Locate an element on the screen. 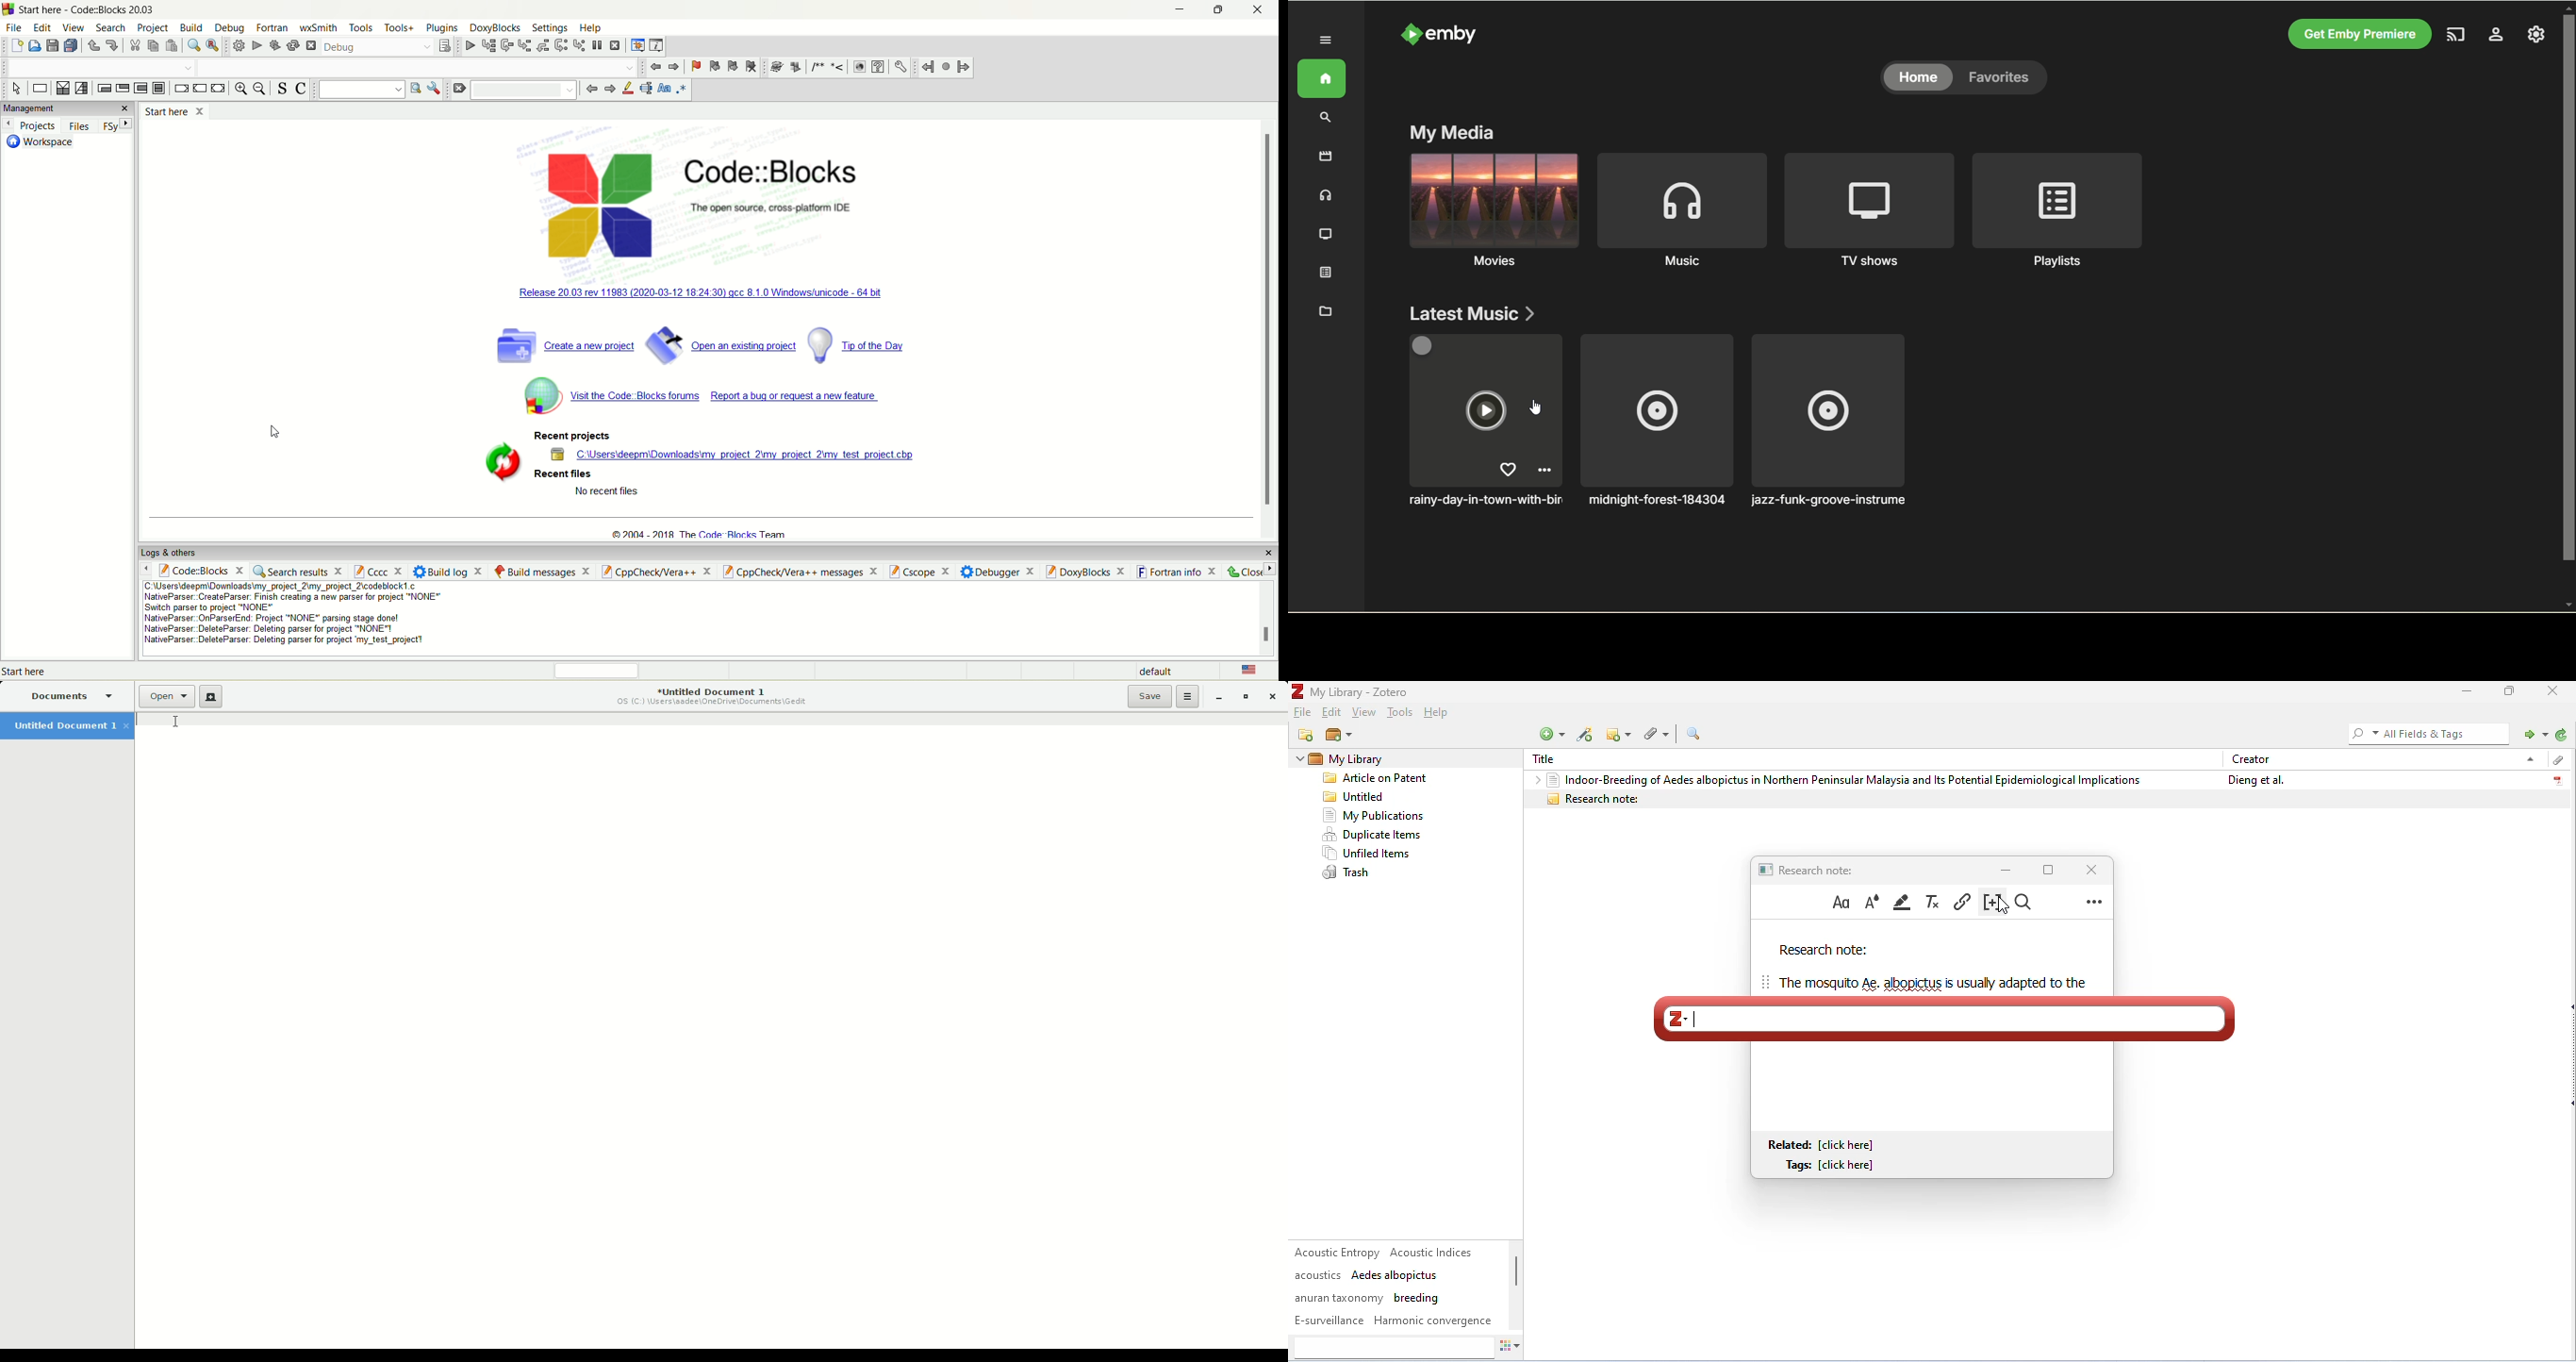 This screenshot has height=1372, width=2576. recent files is located at coordinates (573, 476).